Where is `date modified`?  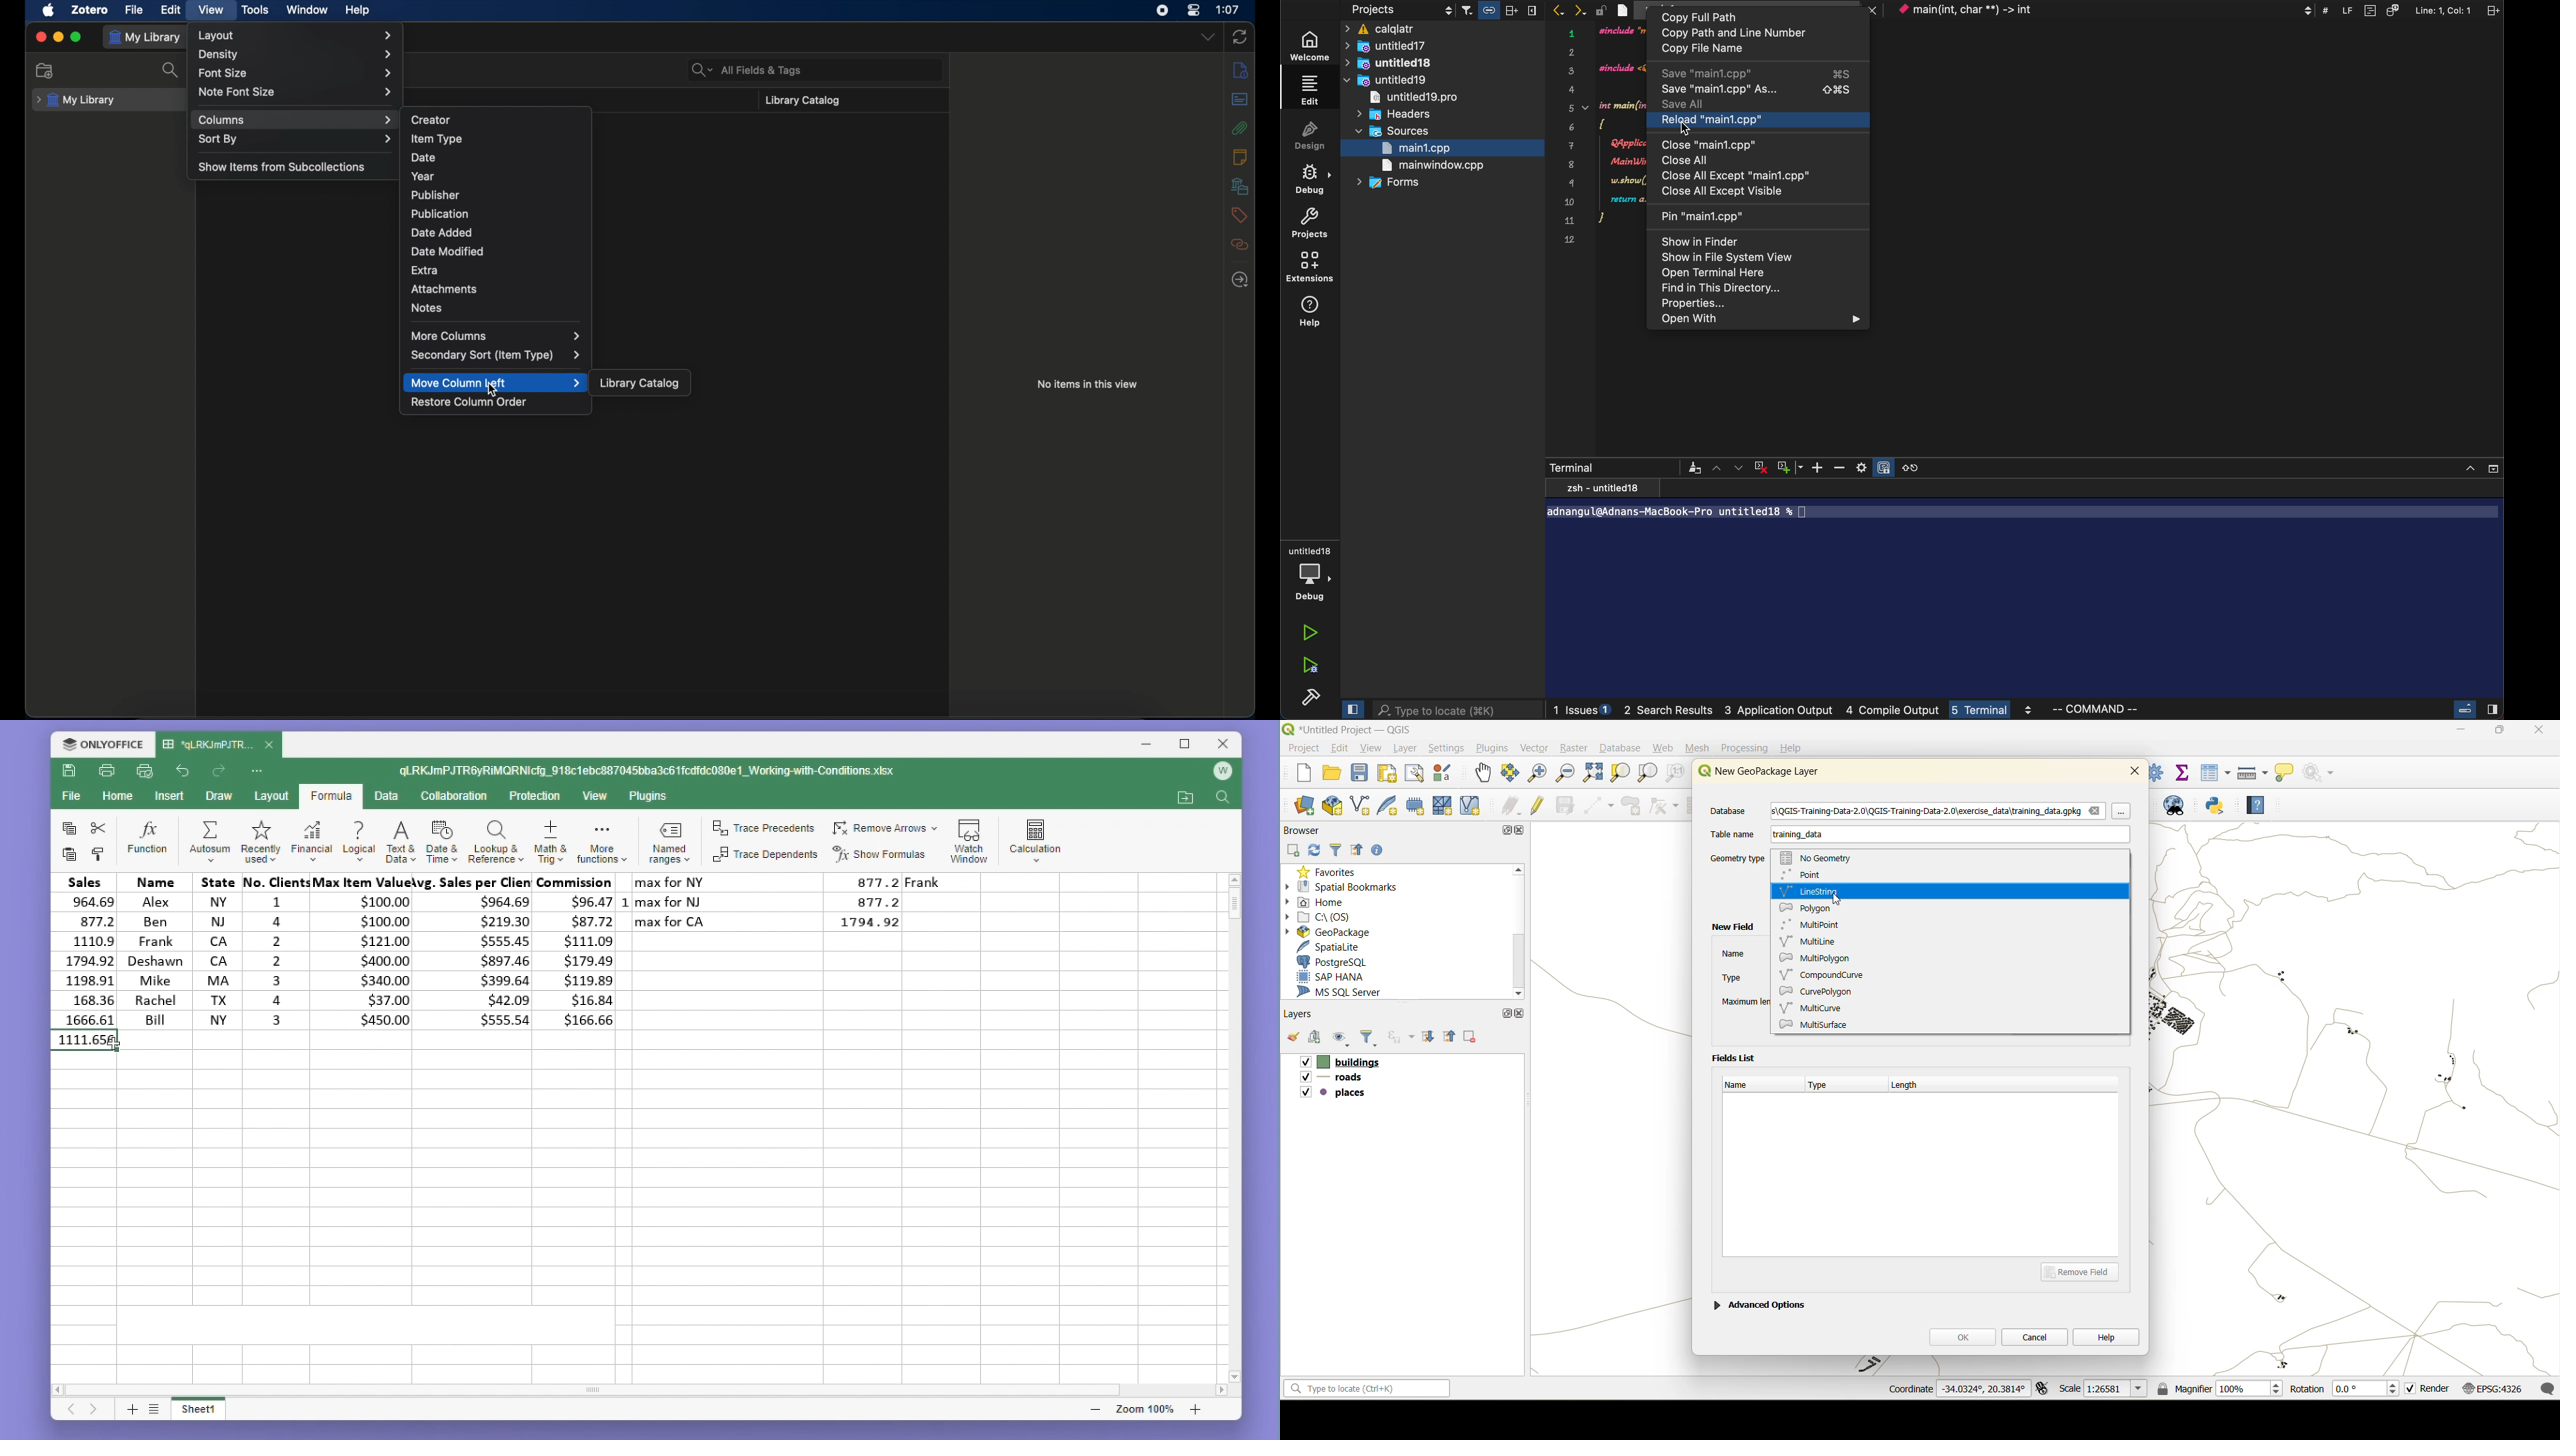 date modified is located at coordinates (447, 251).